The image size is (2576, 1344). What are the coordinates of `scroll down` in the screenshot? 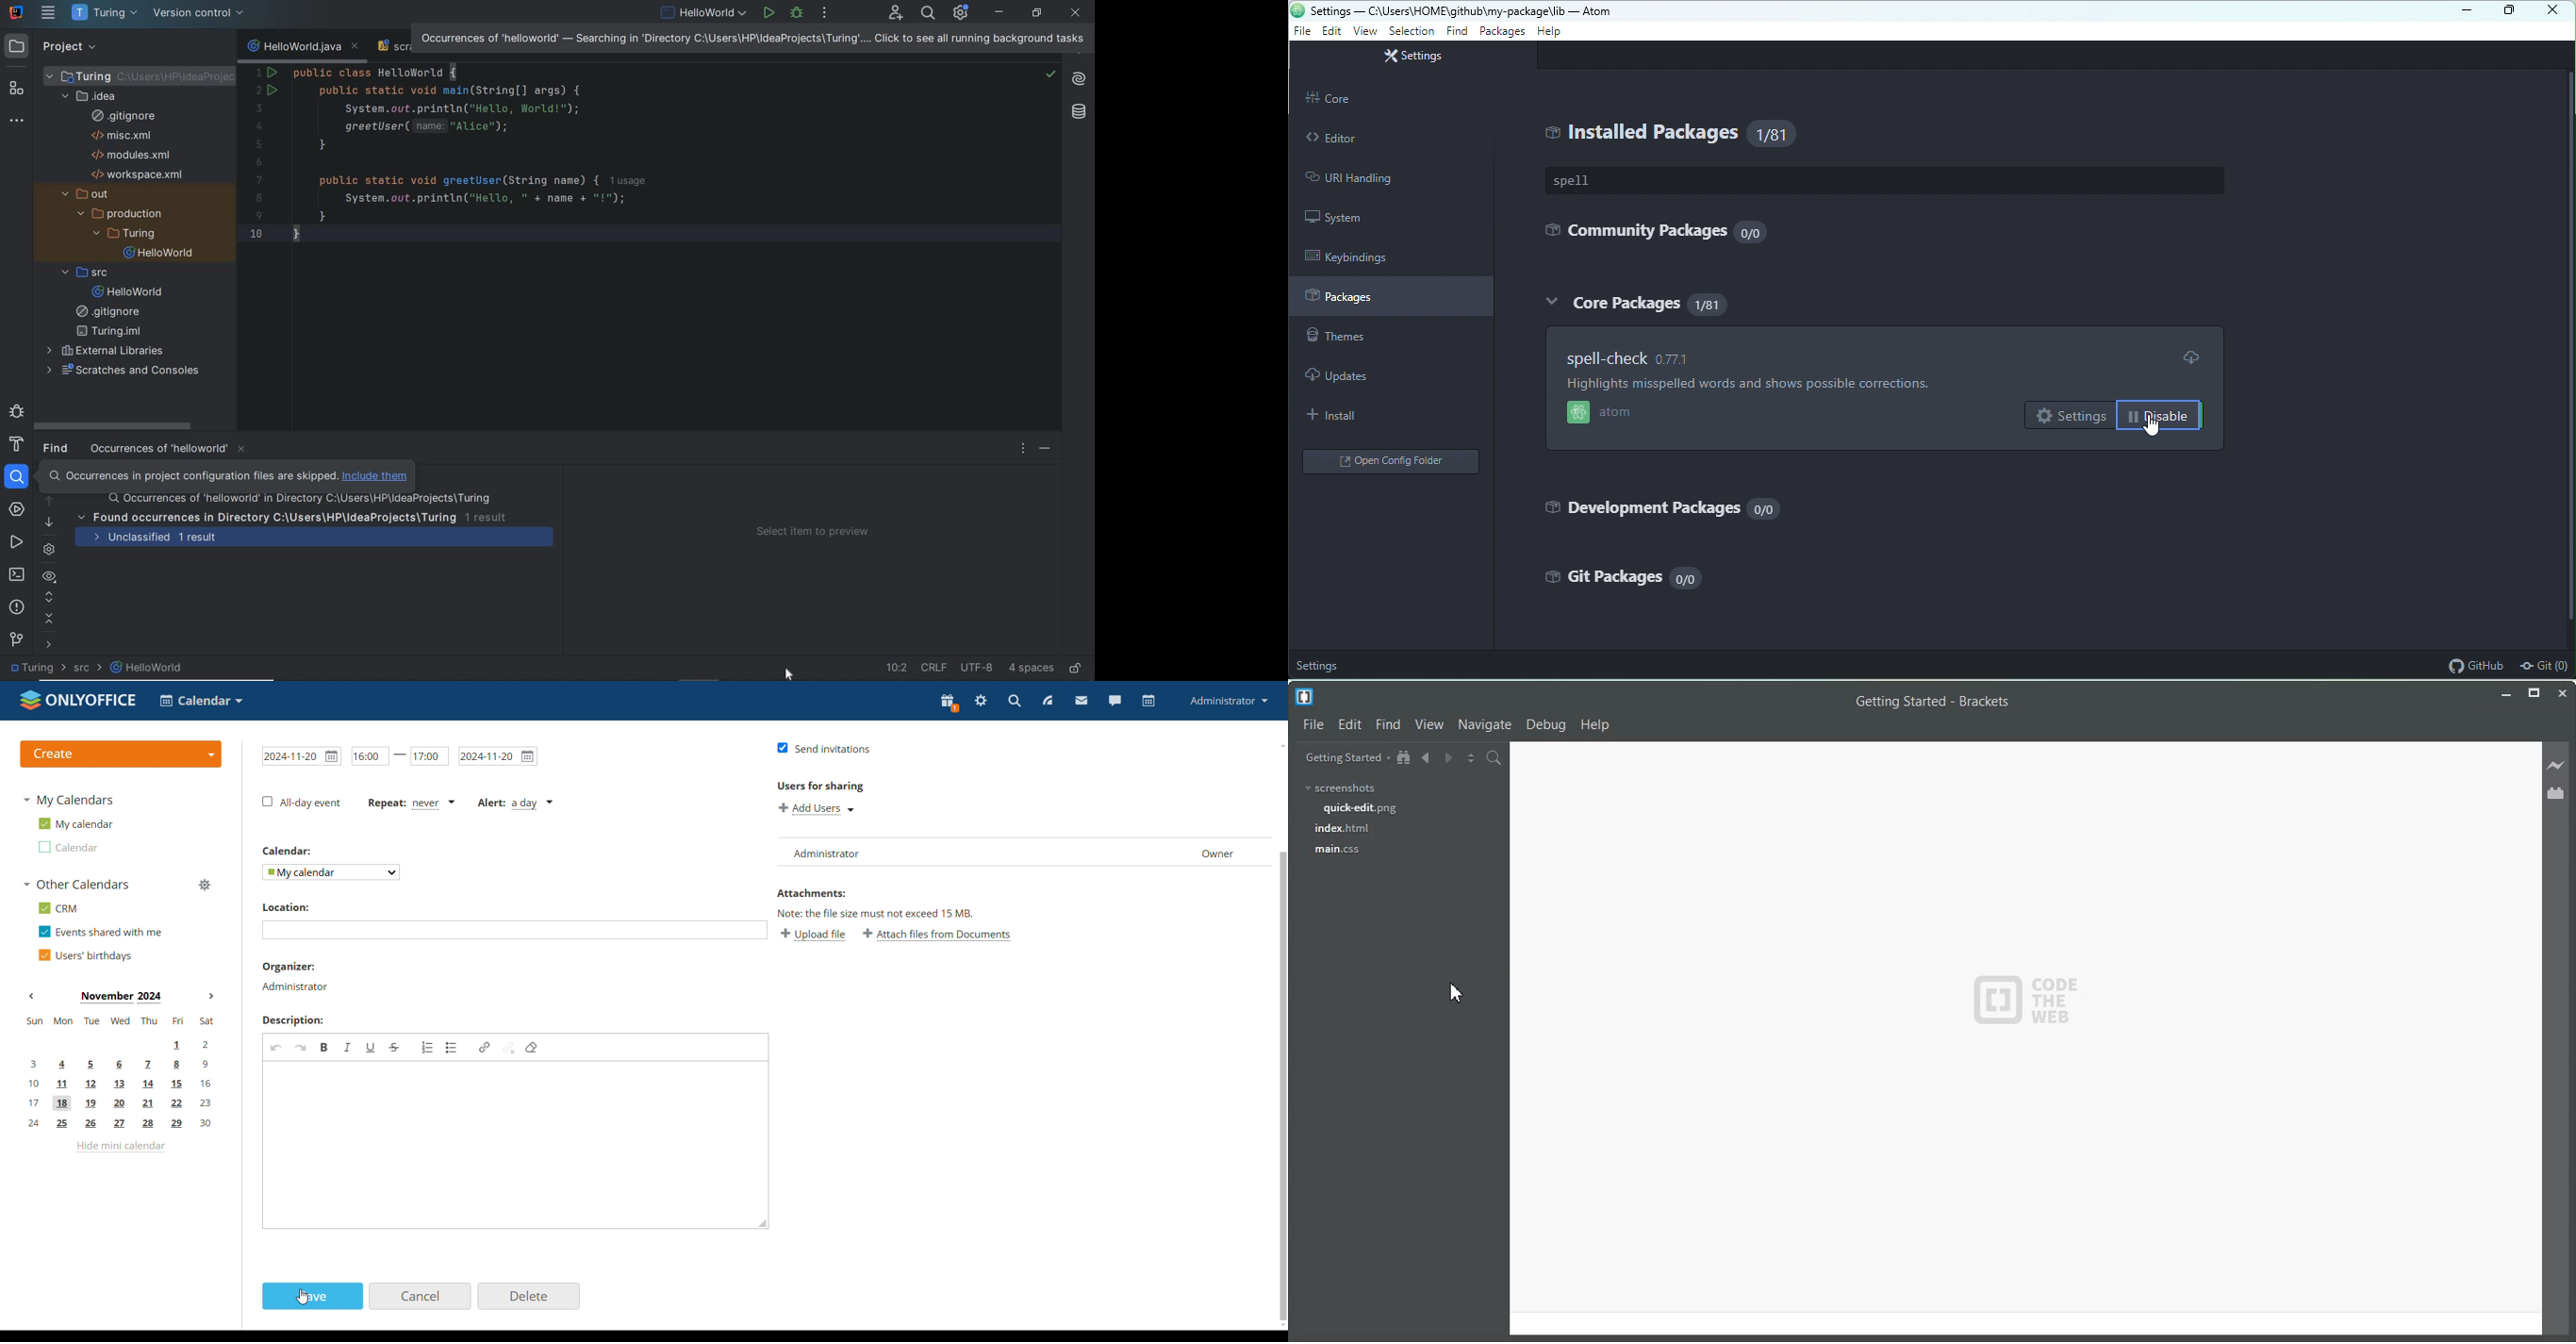 It's located at (1280, 1324).